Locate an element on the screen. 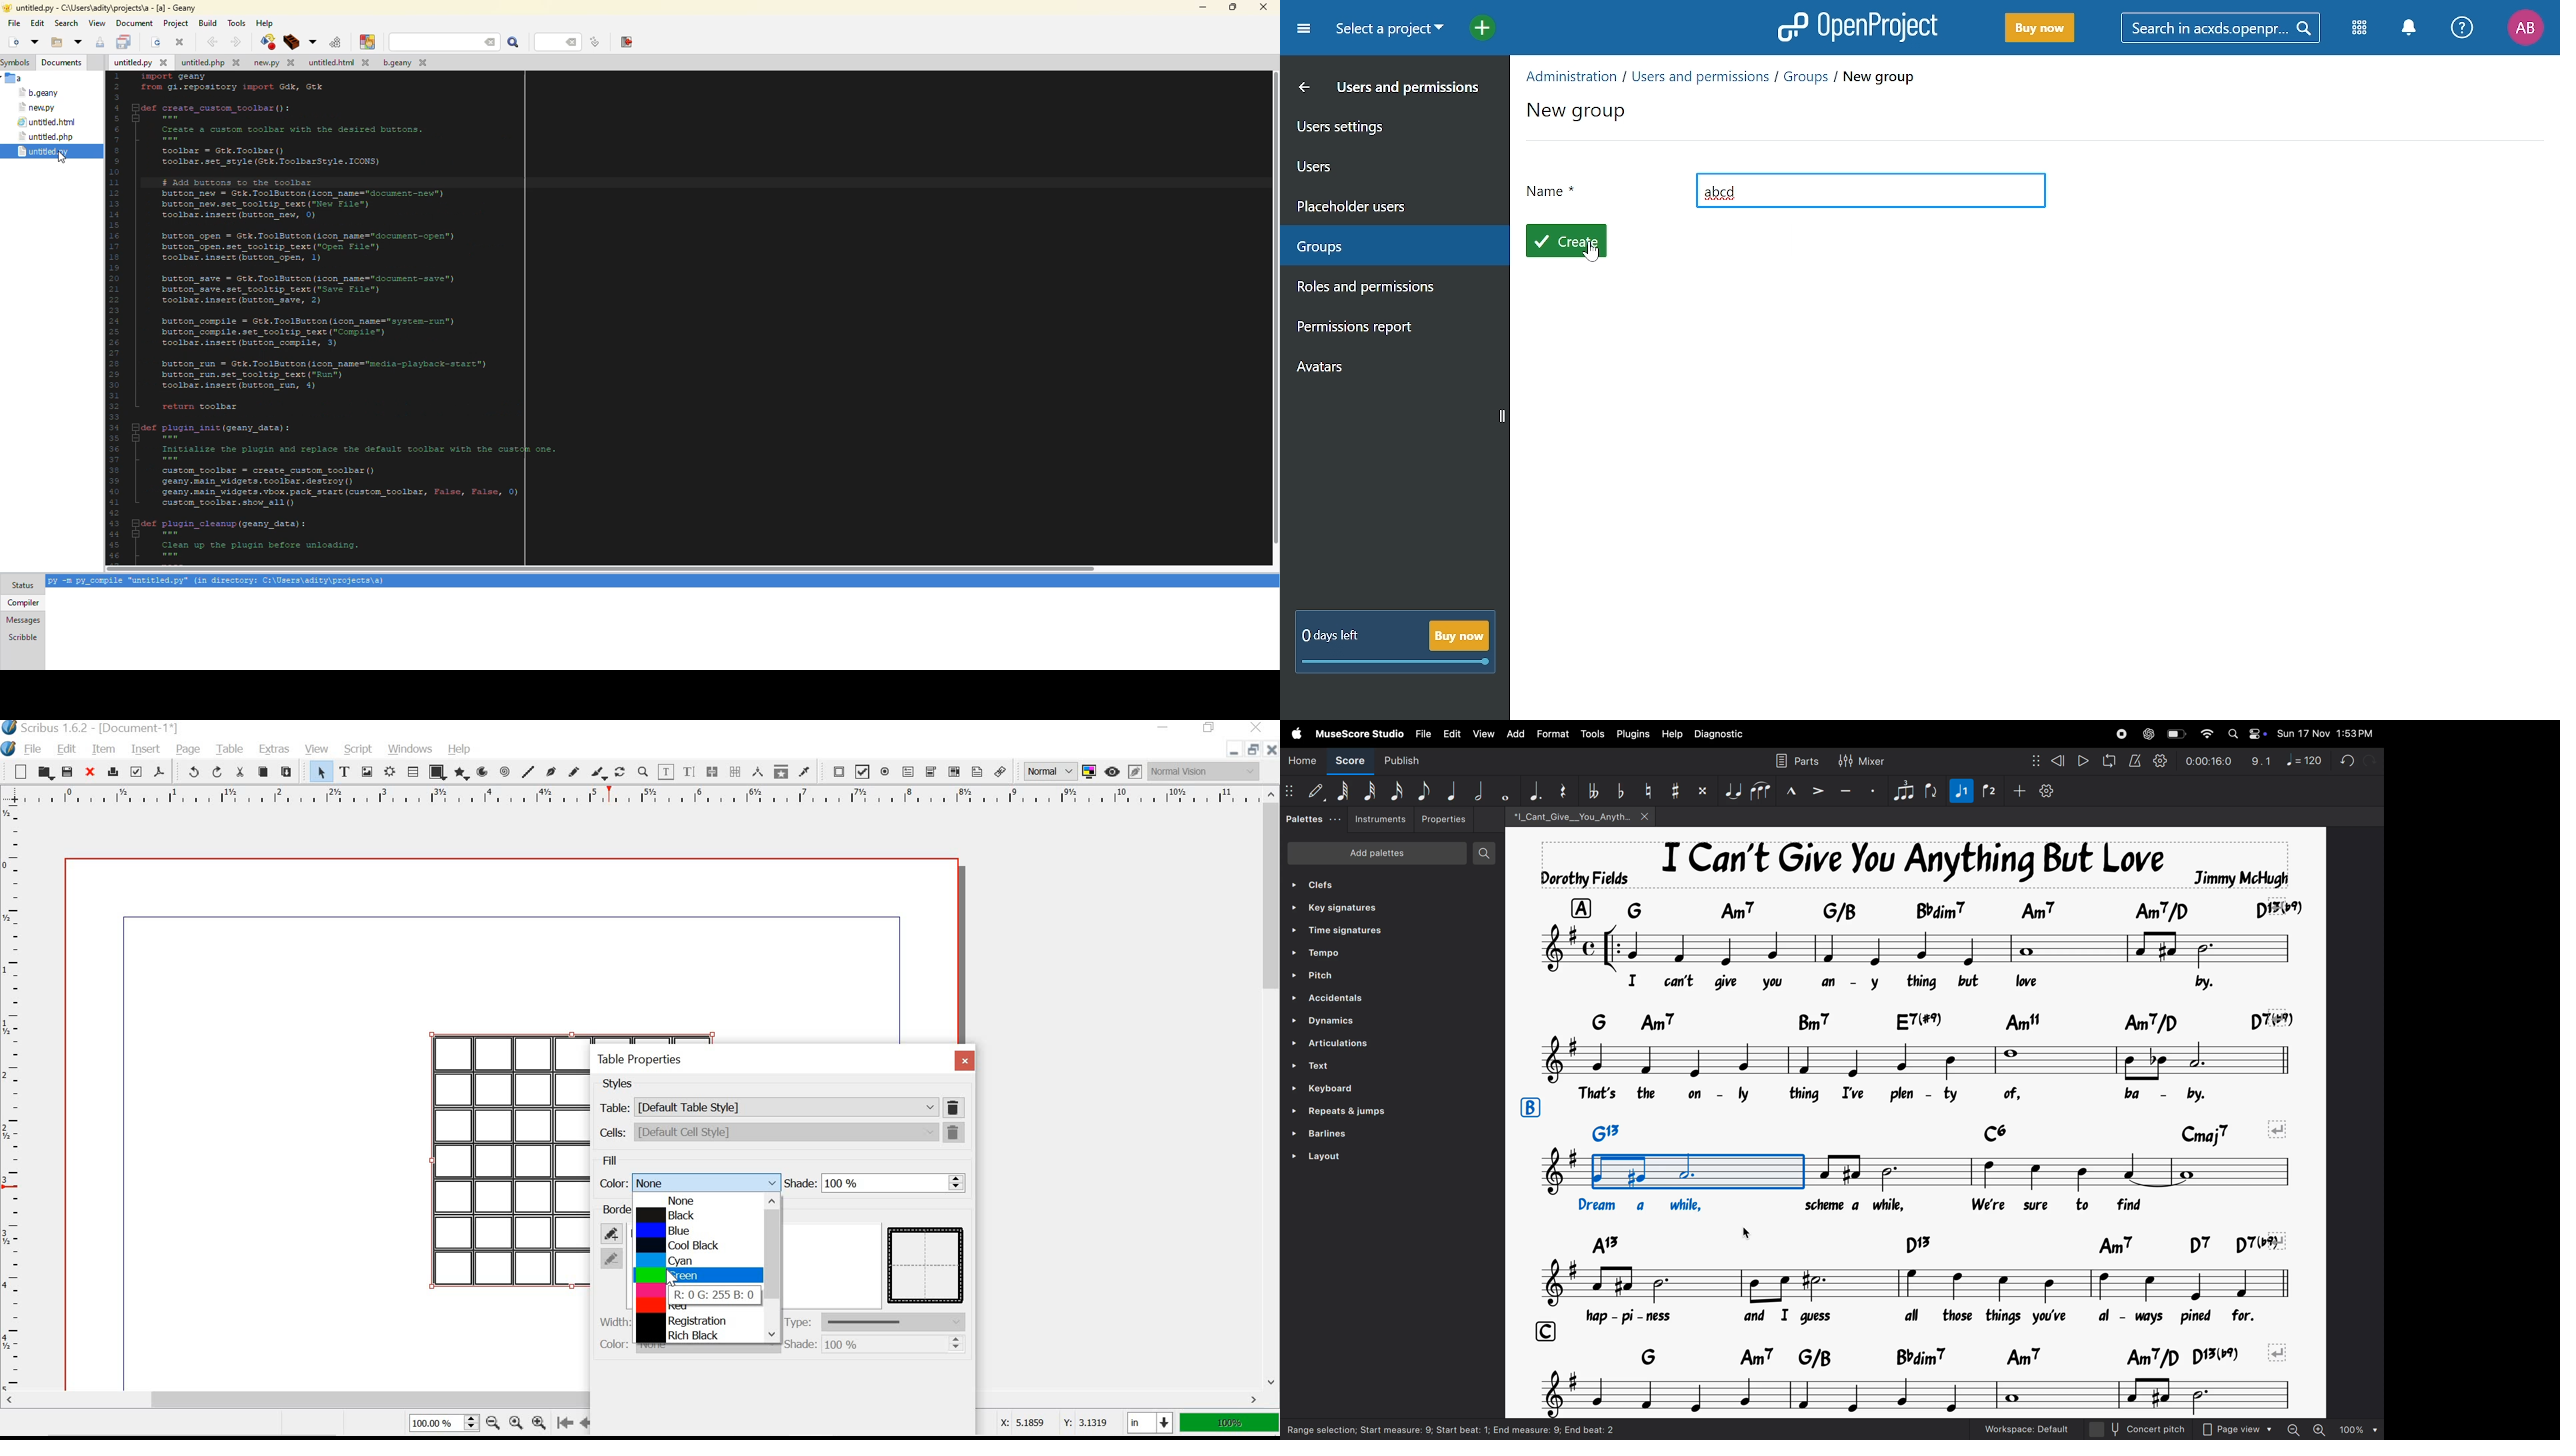 Image resolution: width=2576 pixels, height=1456 pixels. open is located at coordinates (45, 773).